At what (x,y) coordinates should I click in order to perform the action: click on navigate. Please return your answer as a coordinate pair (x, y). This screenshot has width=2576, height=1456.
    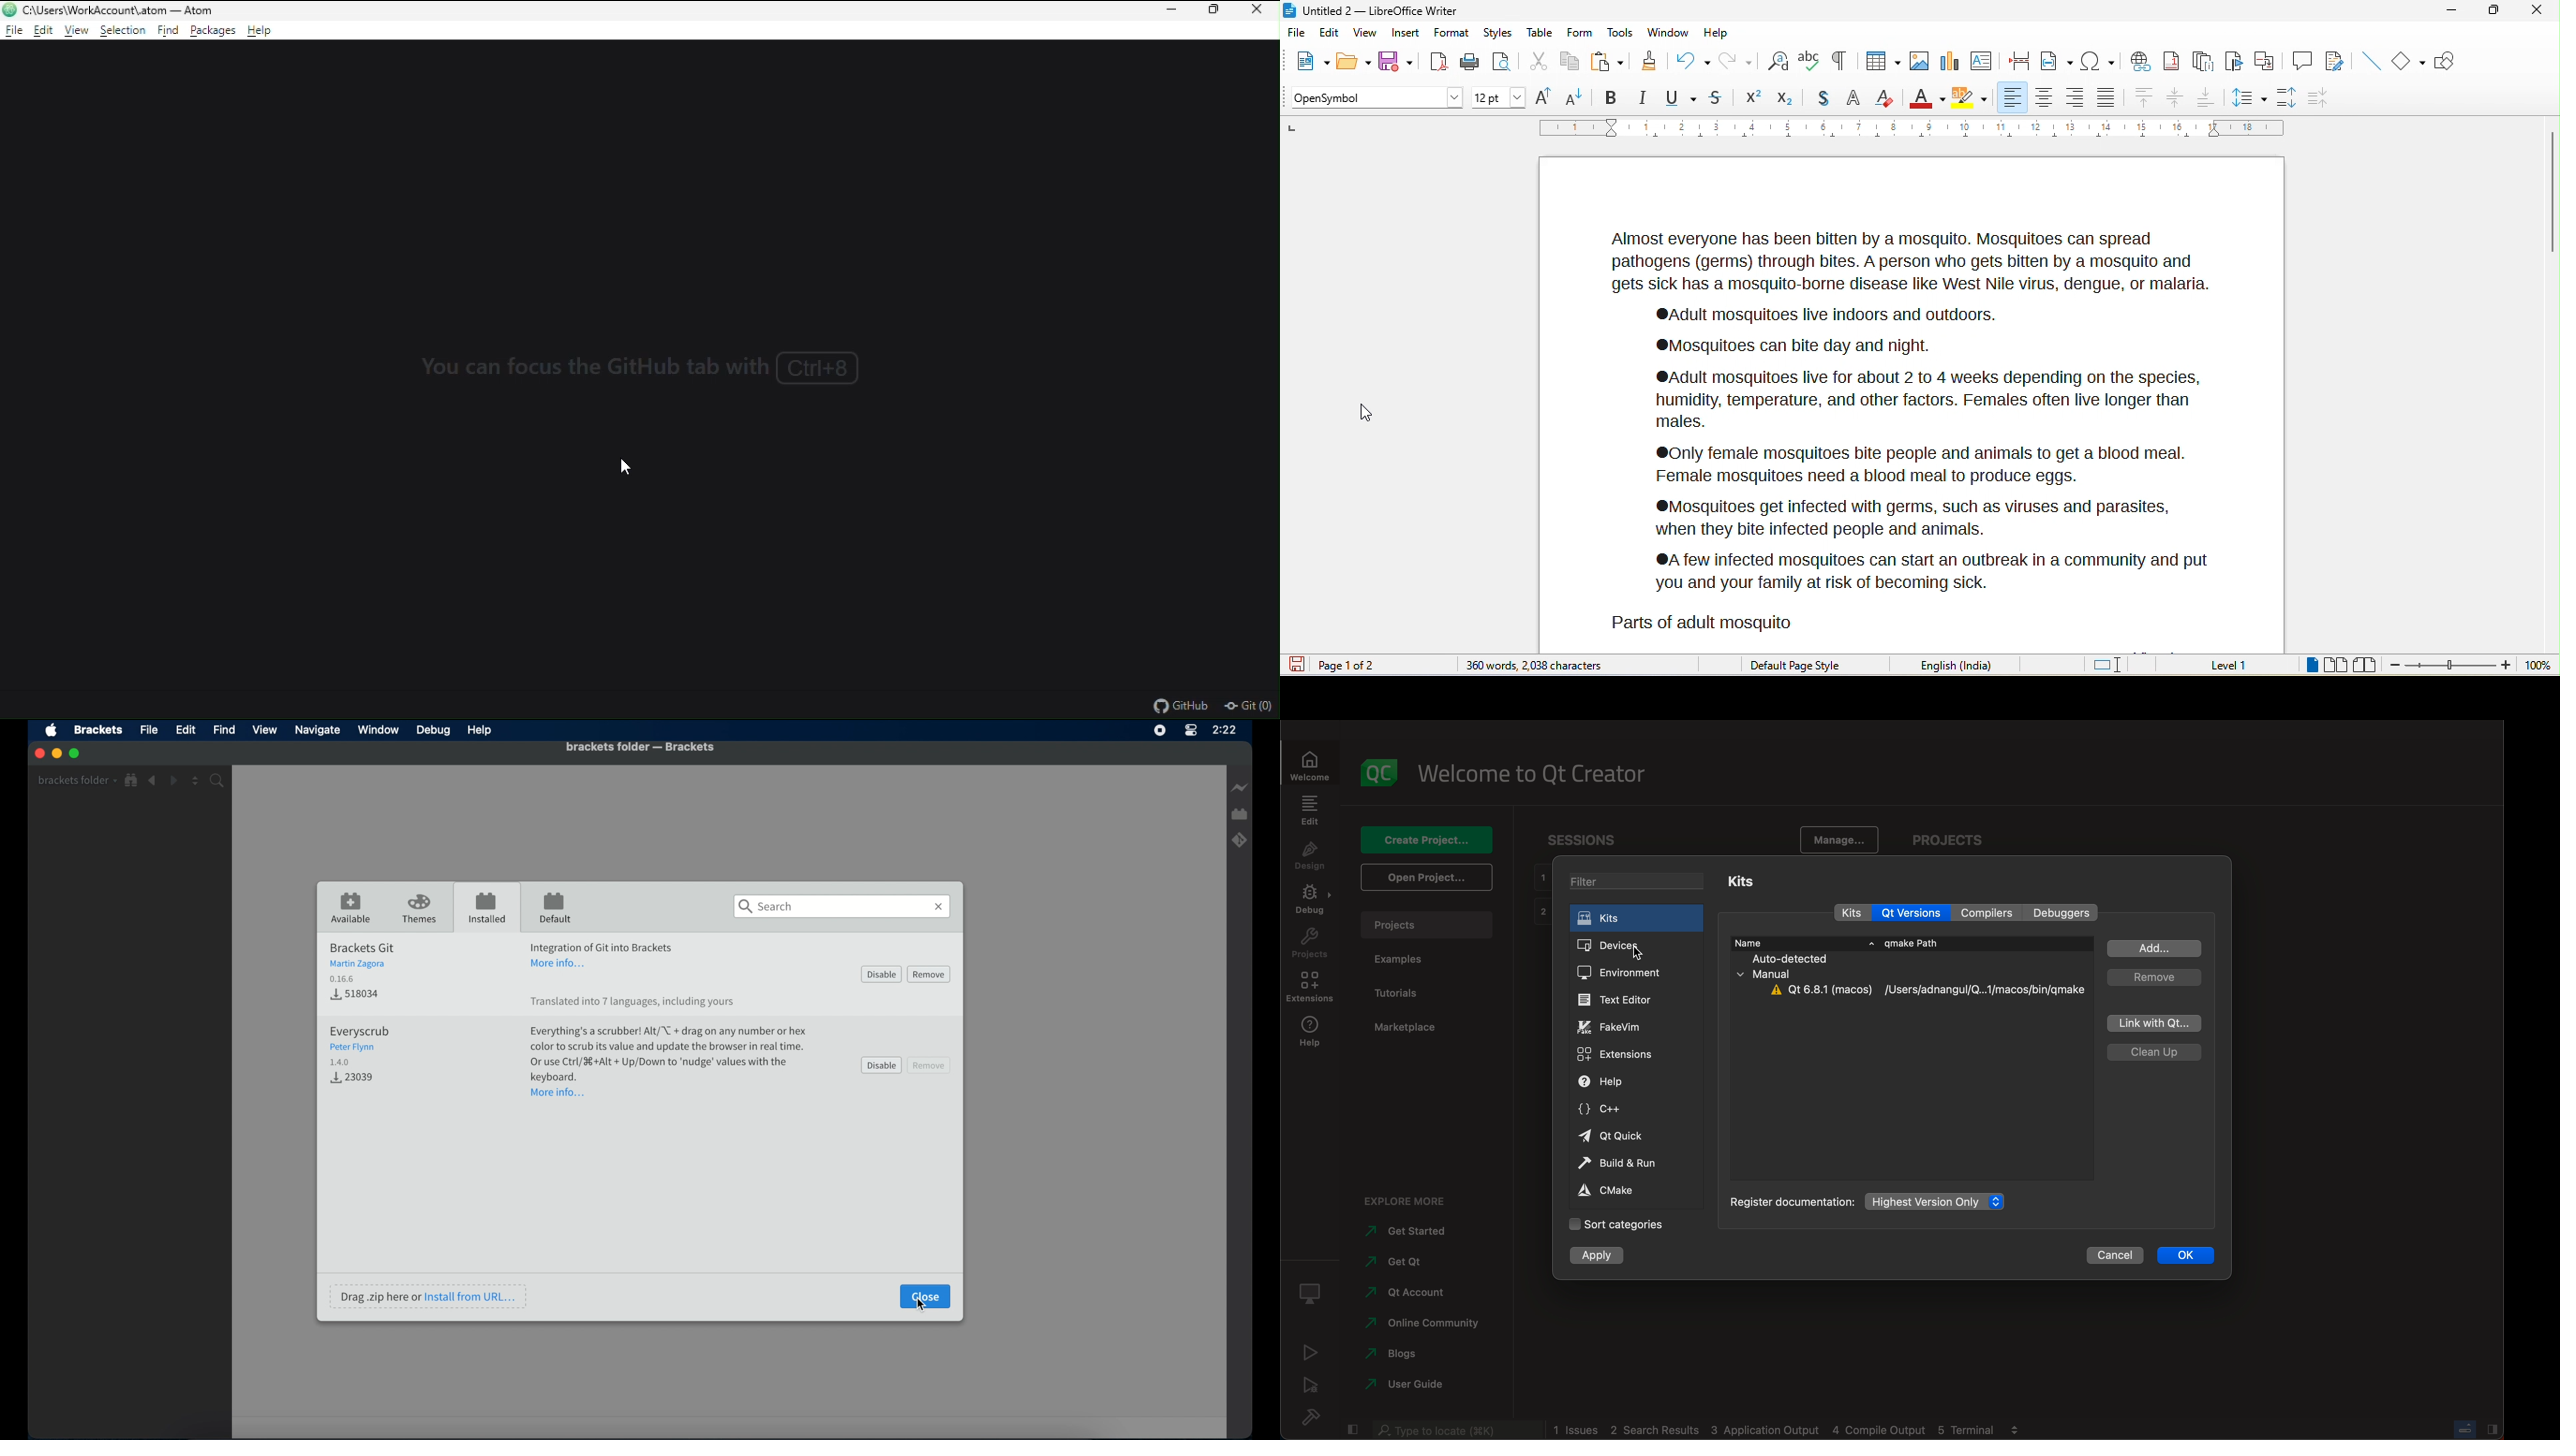
    Looking at the image, I should click on (317, 730).